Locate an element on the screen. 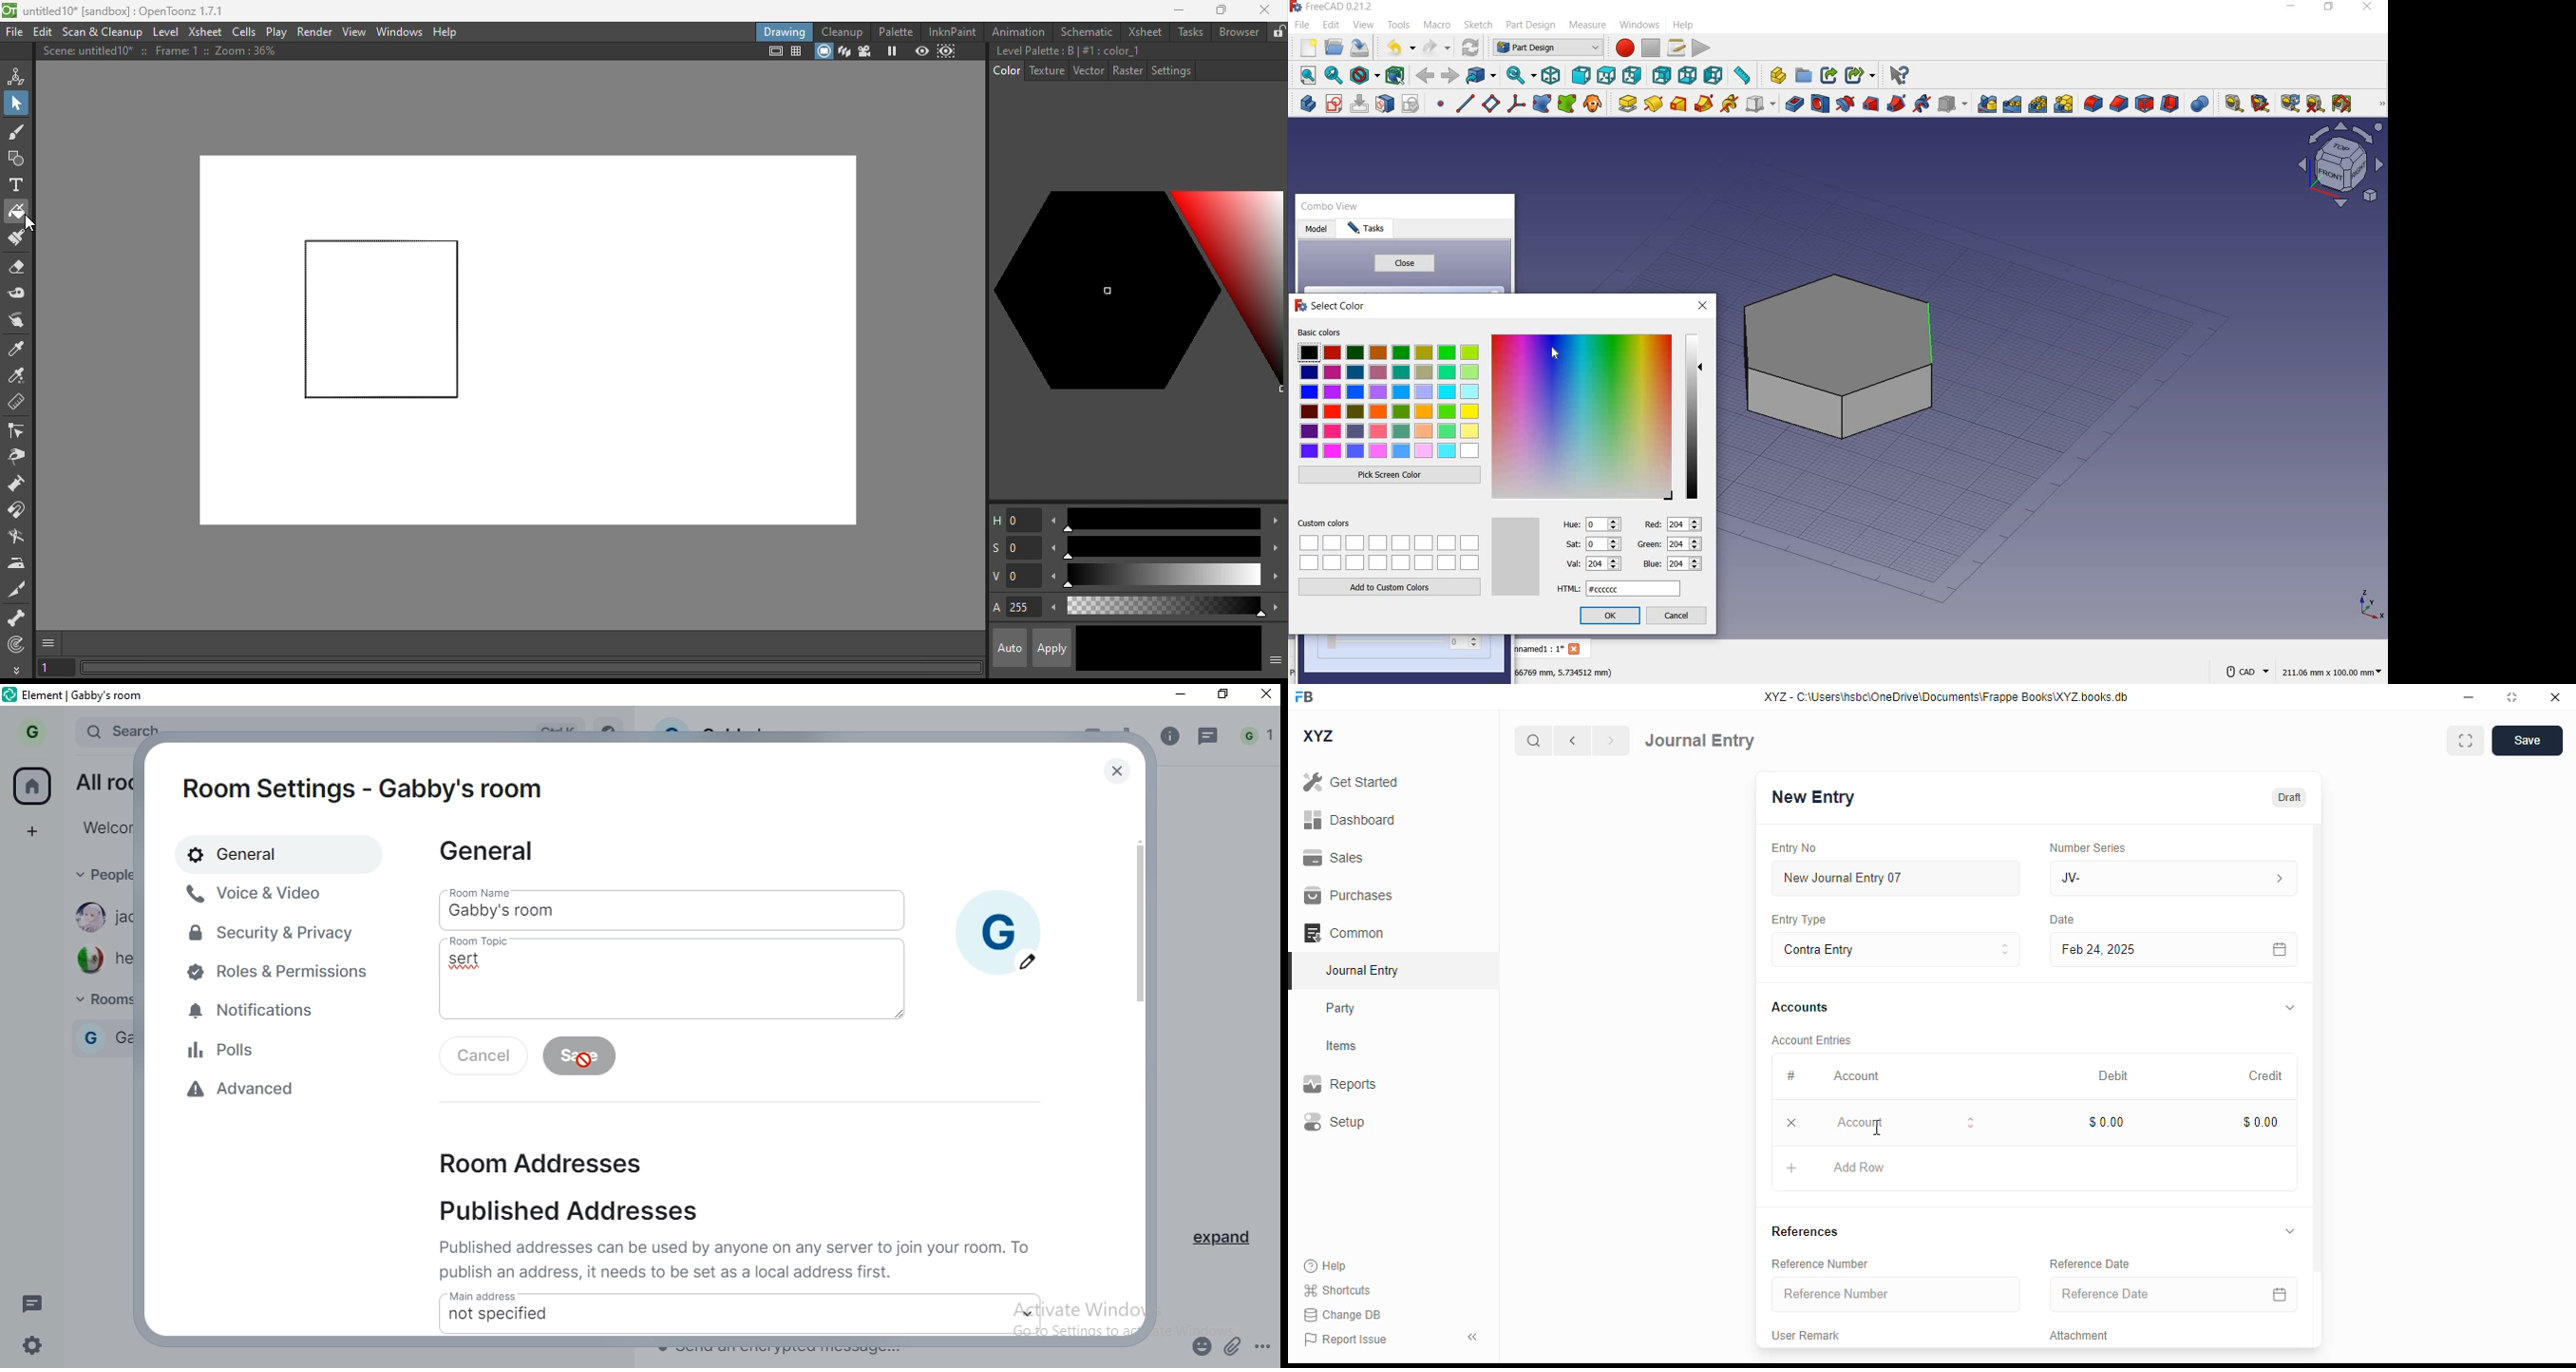 Image resolution: width=2576 pixels, height=1372 pixels. left is located at coordinates (1715, 75).